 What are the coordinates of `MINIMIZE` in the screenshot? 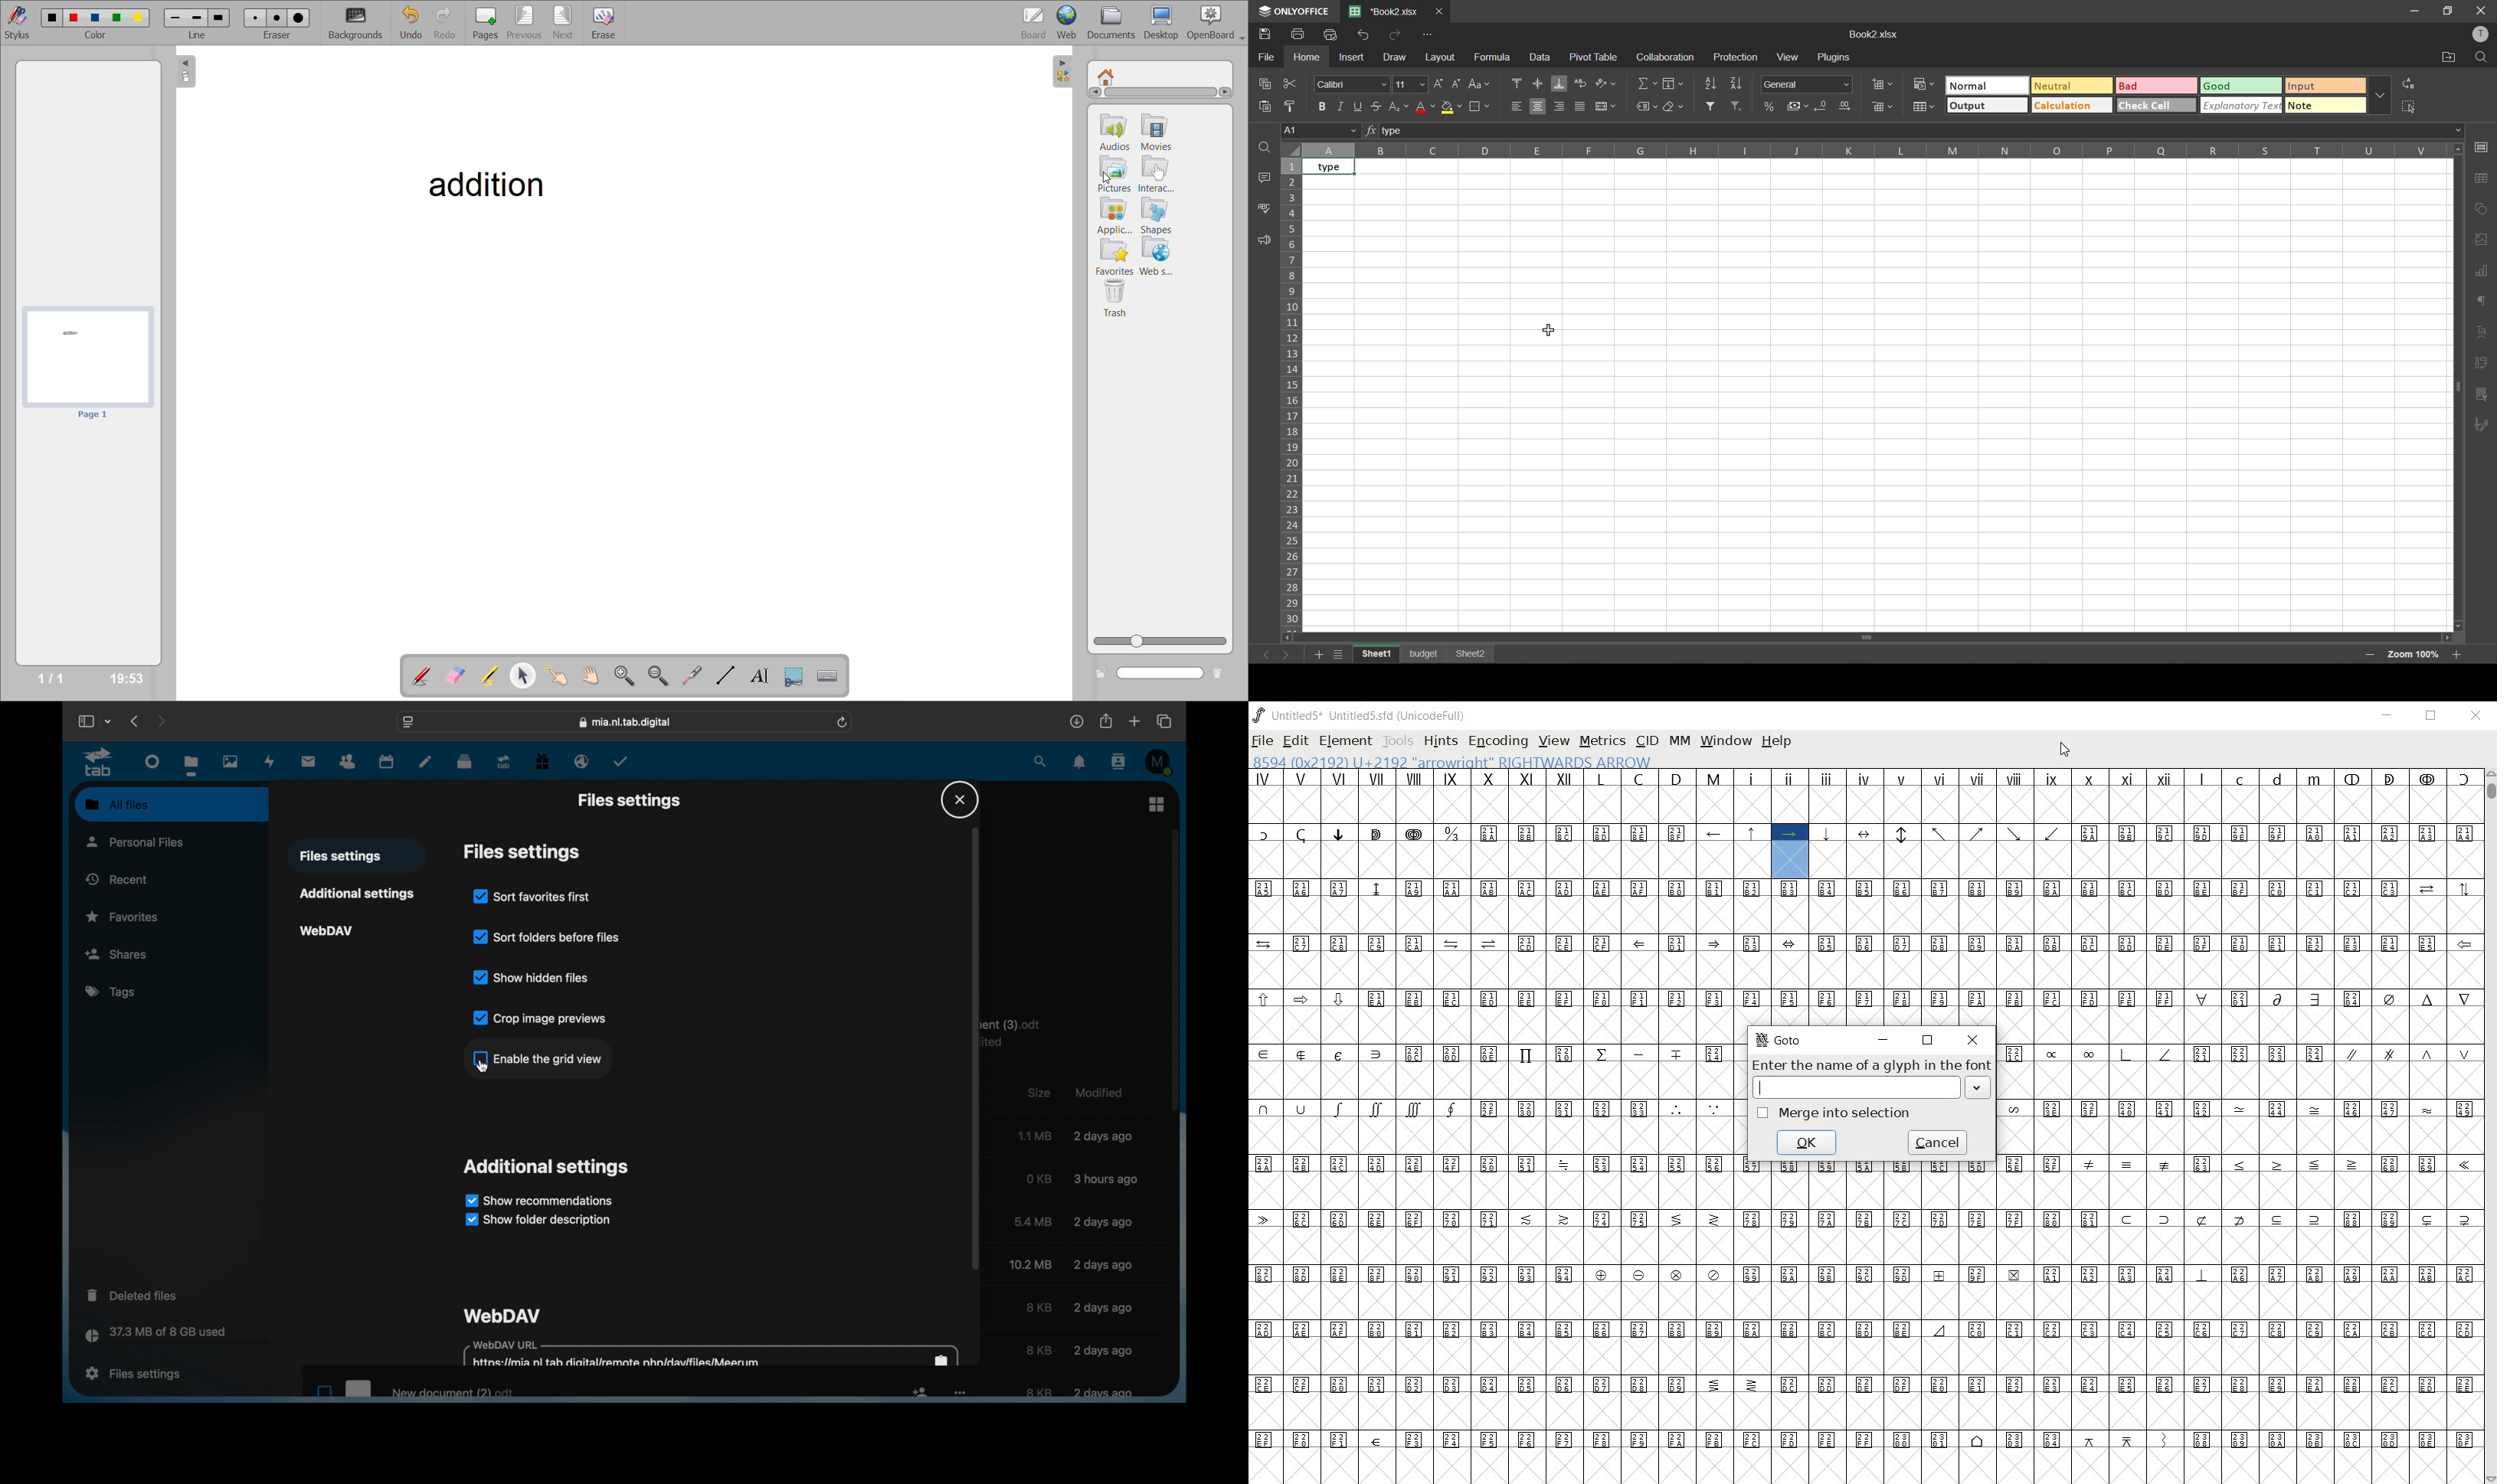 It's located at (2387, 716).